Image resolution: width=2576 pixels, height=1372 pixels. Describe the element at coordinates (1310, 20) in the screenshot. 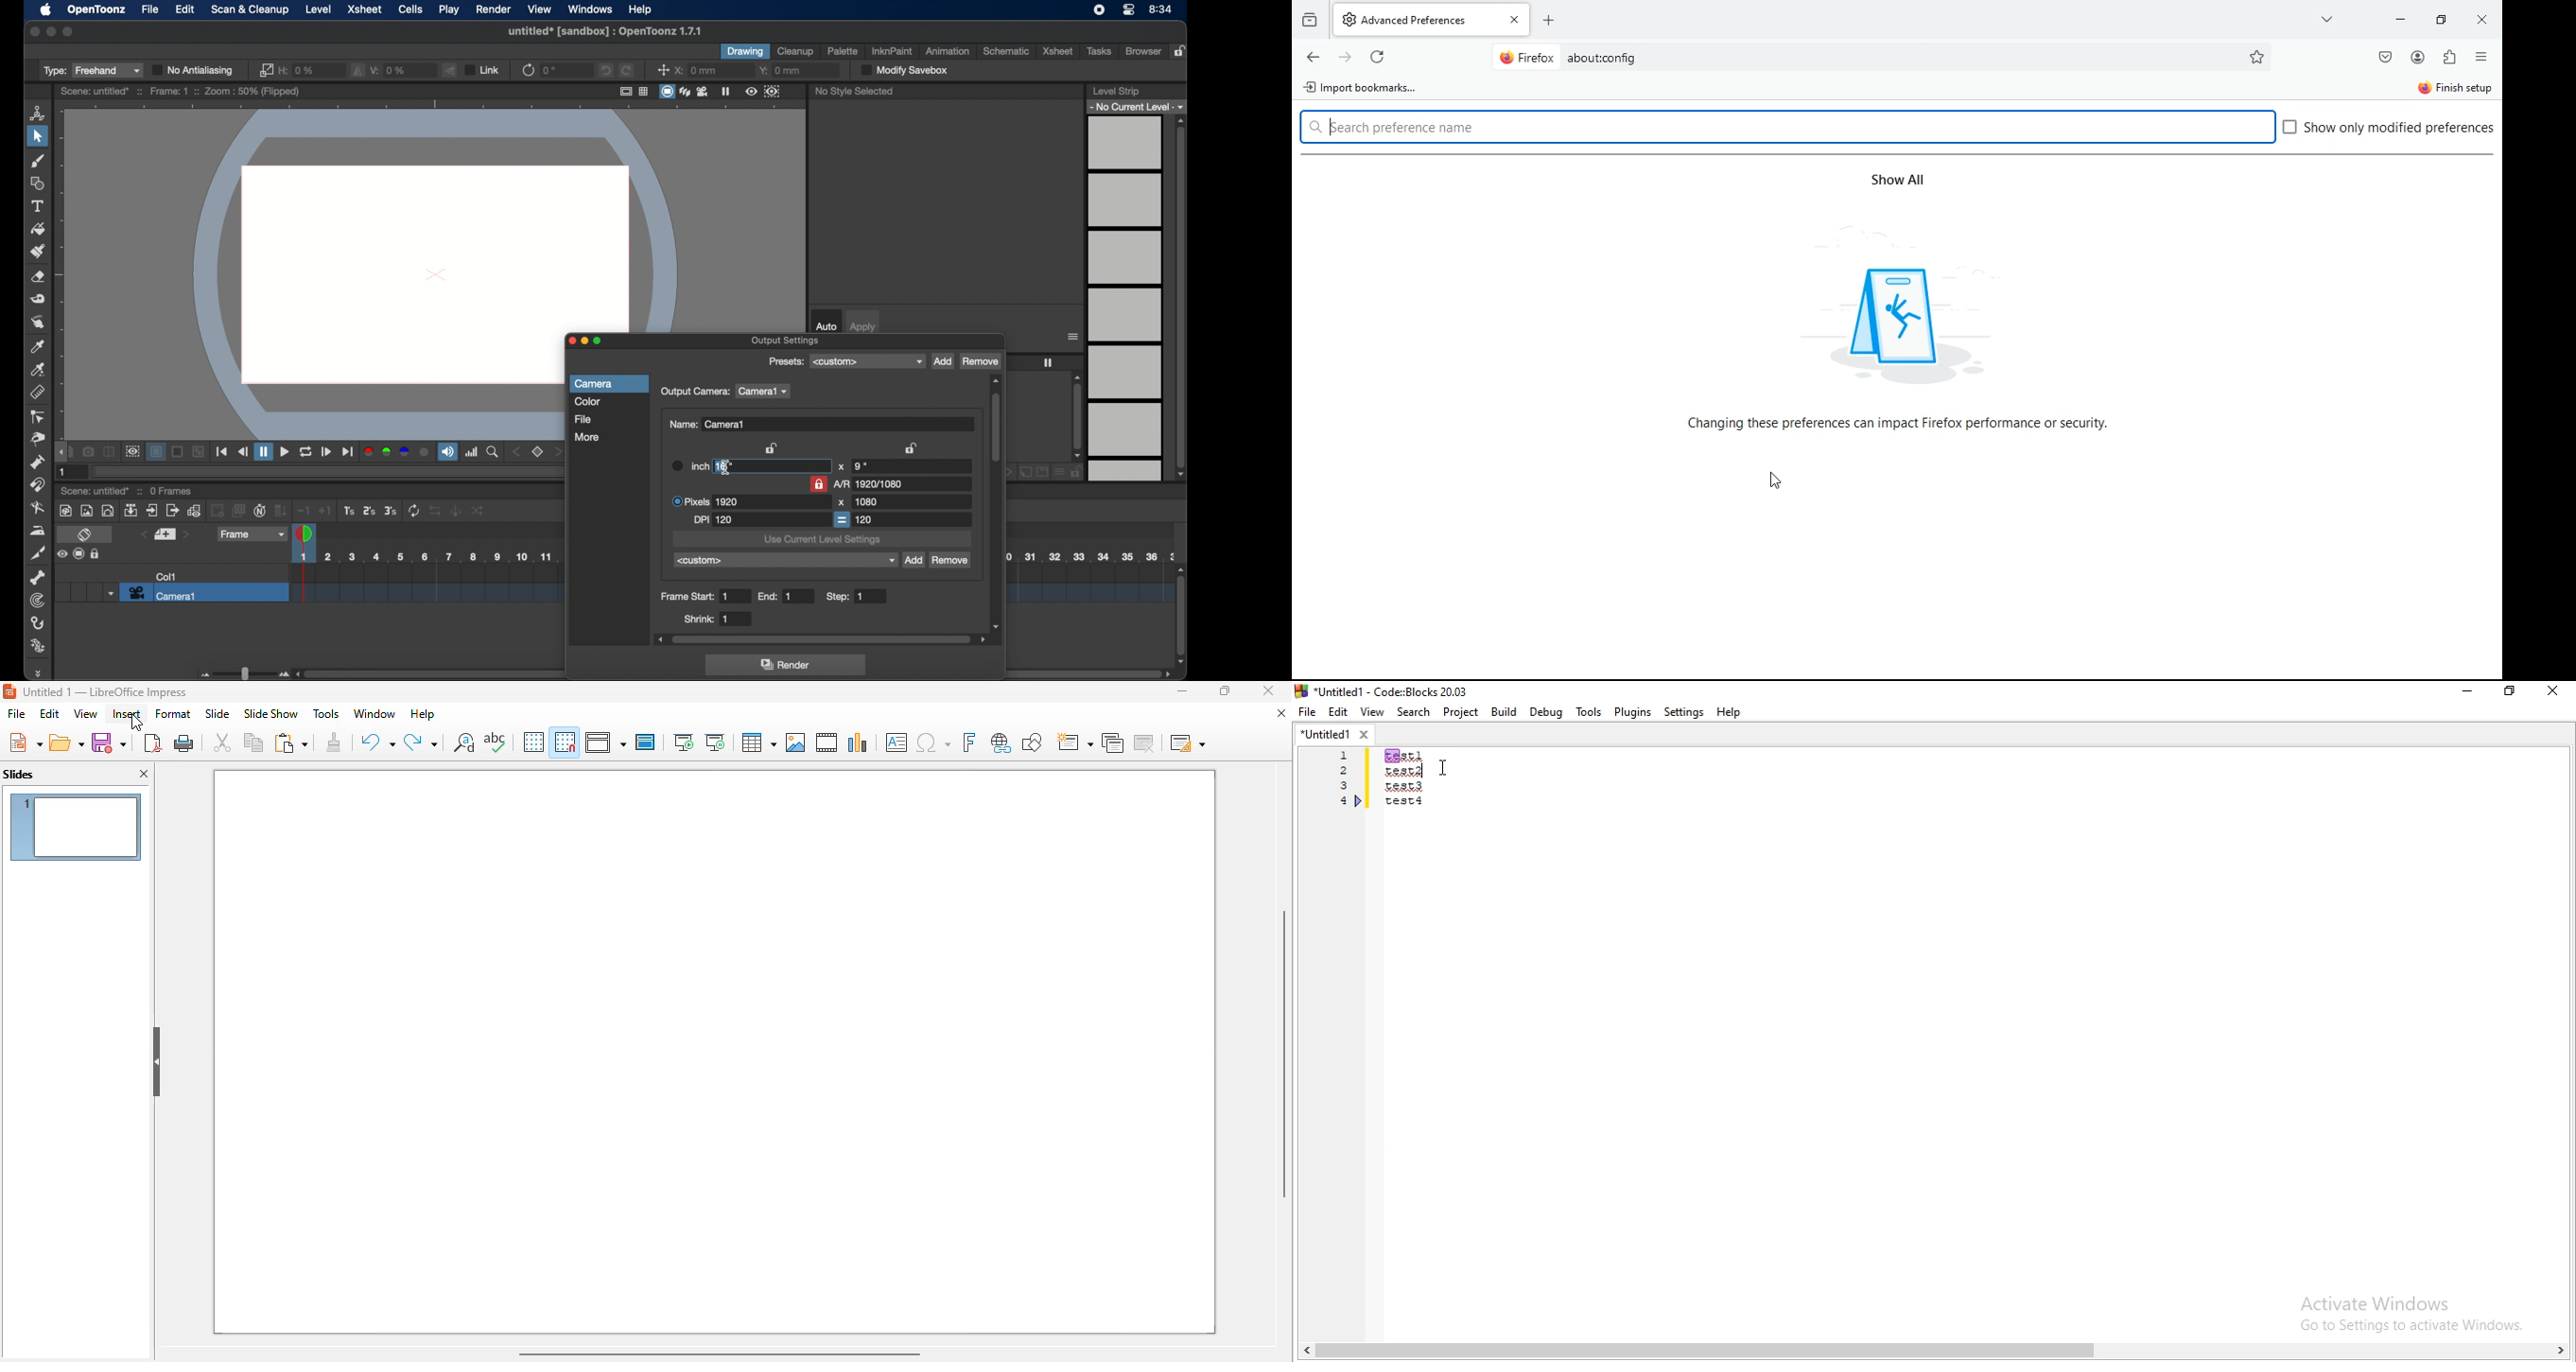

I see `history` at that location.